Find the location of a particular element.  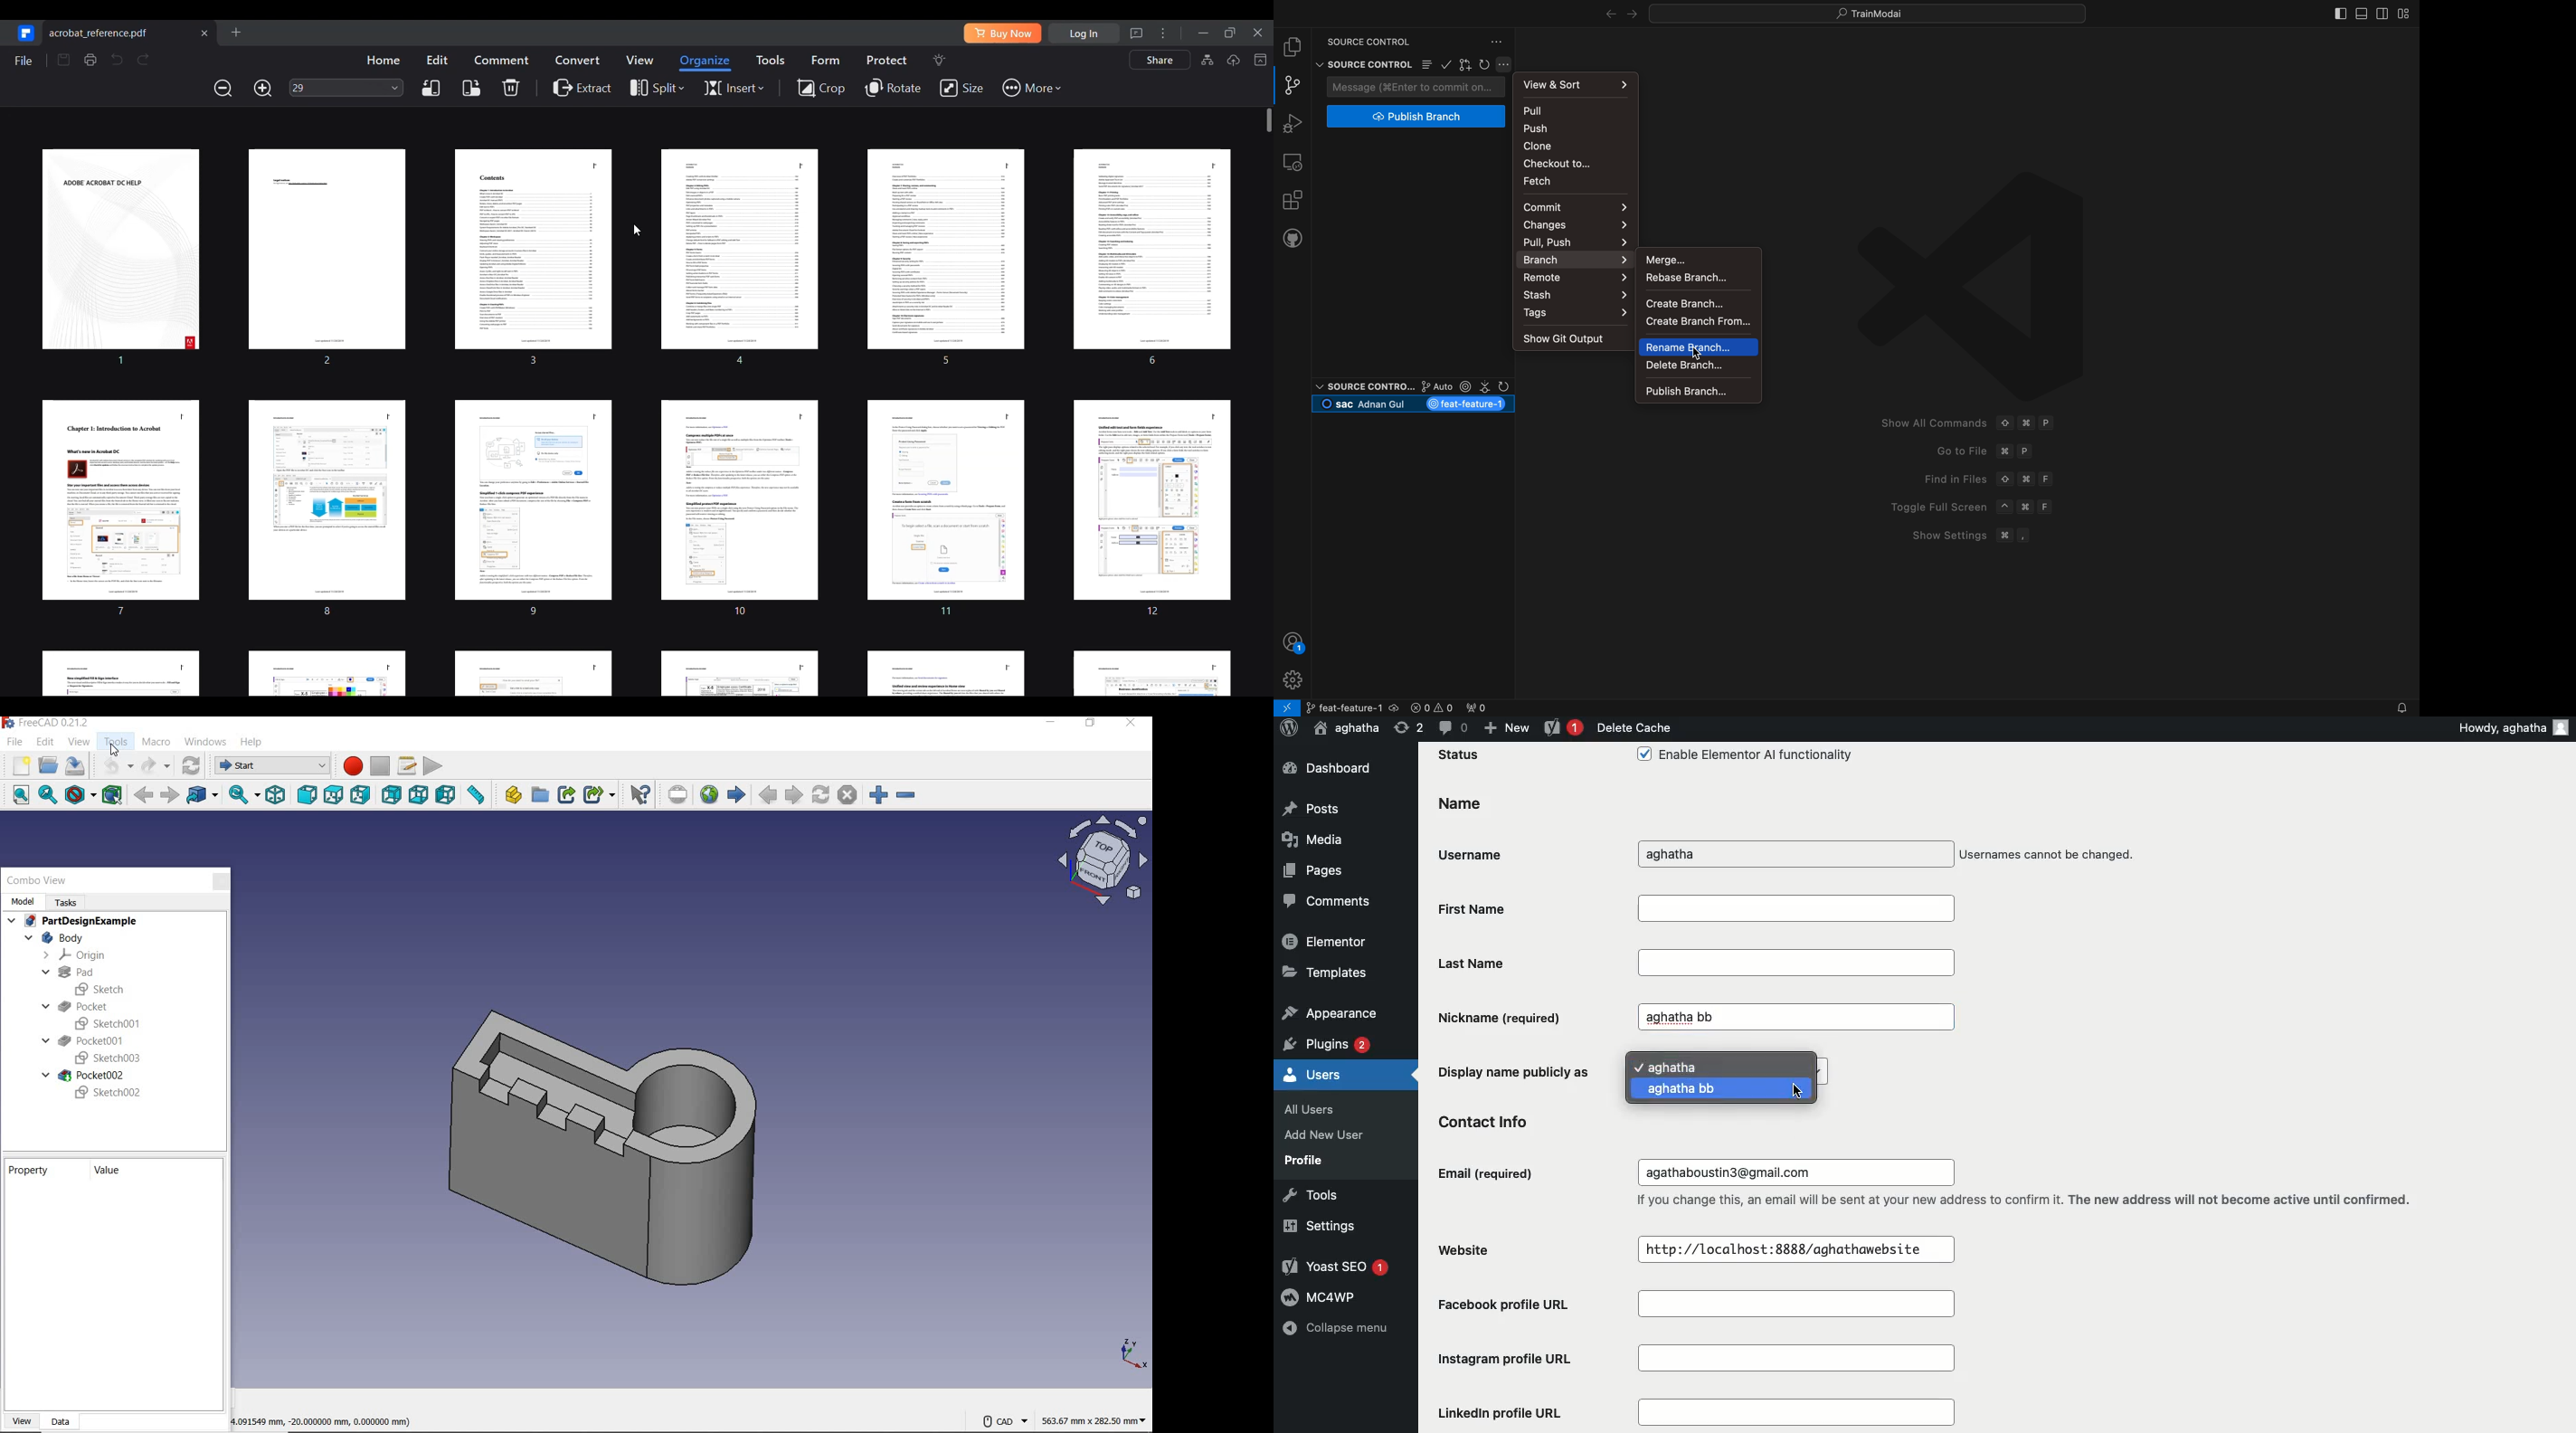

Sync view is located at coordinates (242, 795).